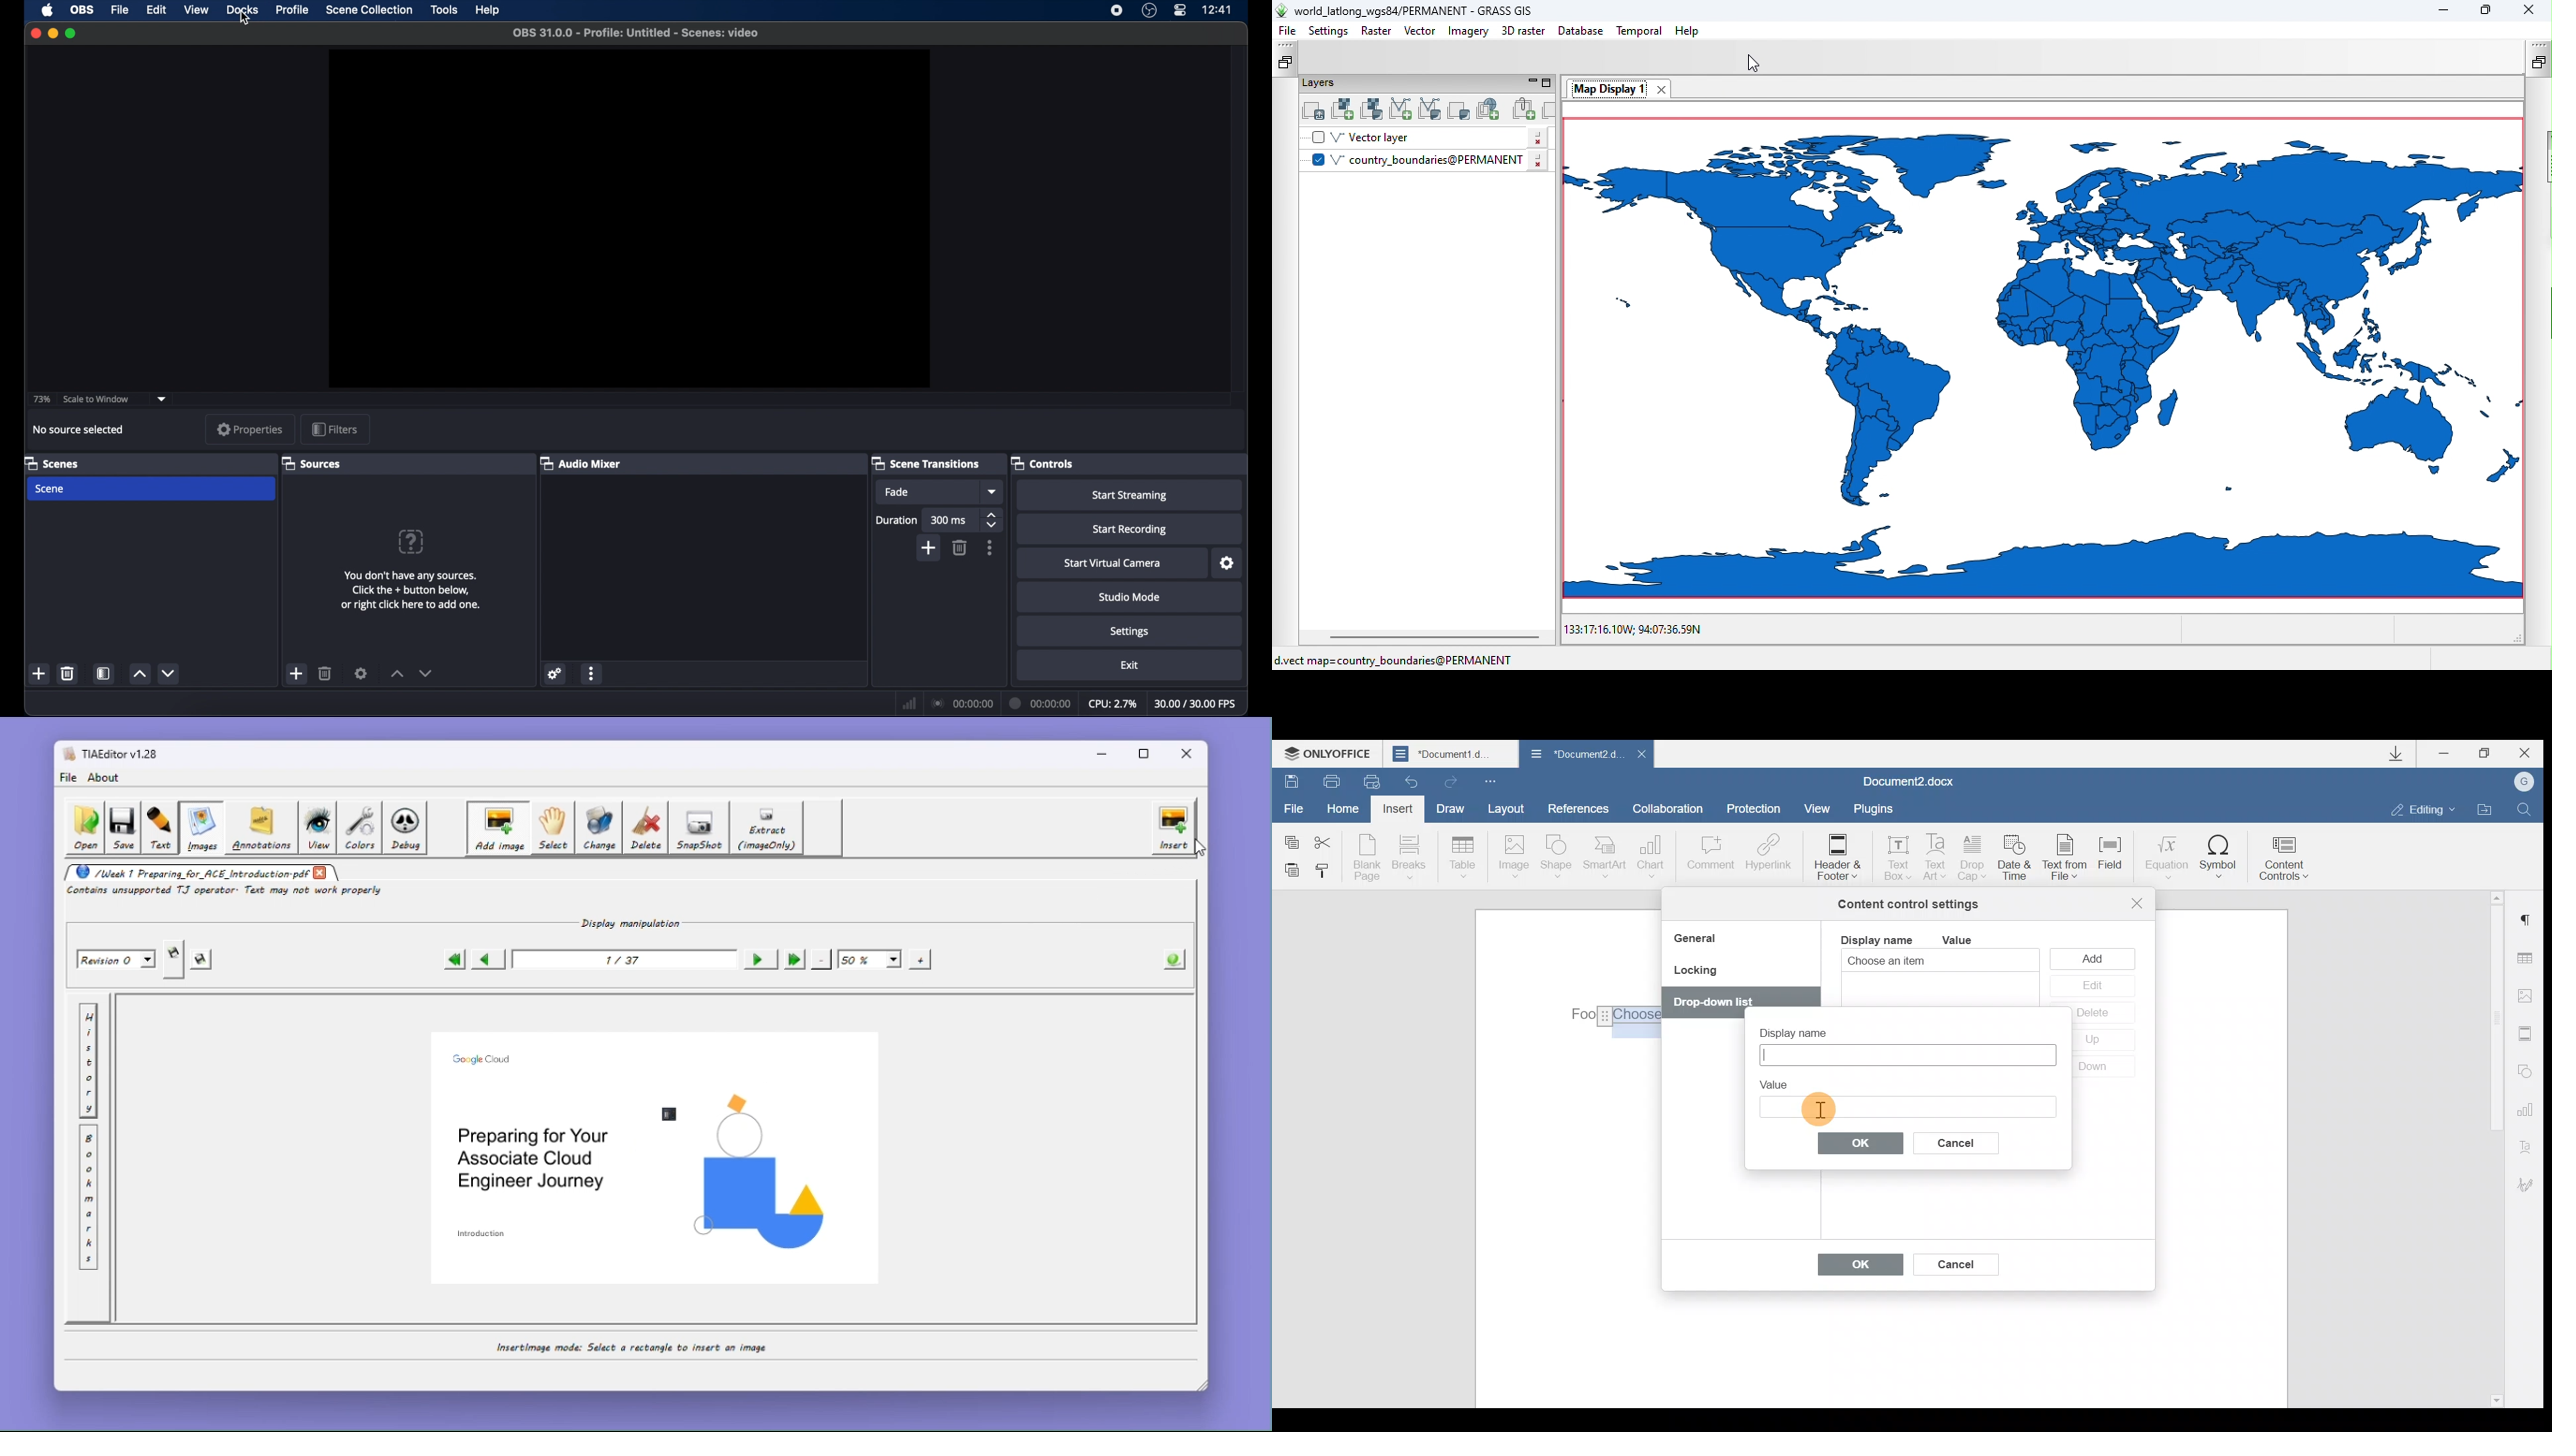 This screenshot has height=1456, width=2576. What do you see at coordinates (1819, 1108) in the screenshot?
I see `` at bounding box center [1819, 1108].